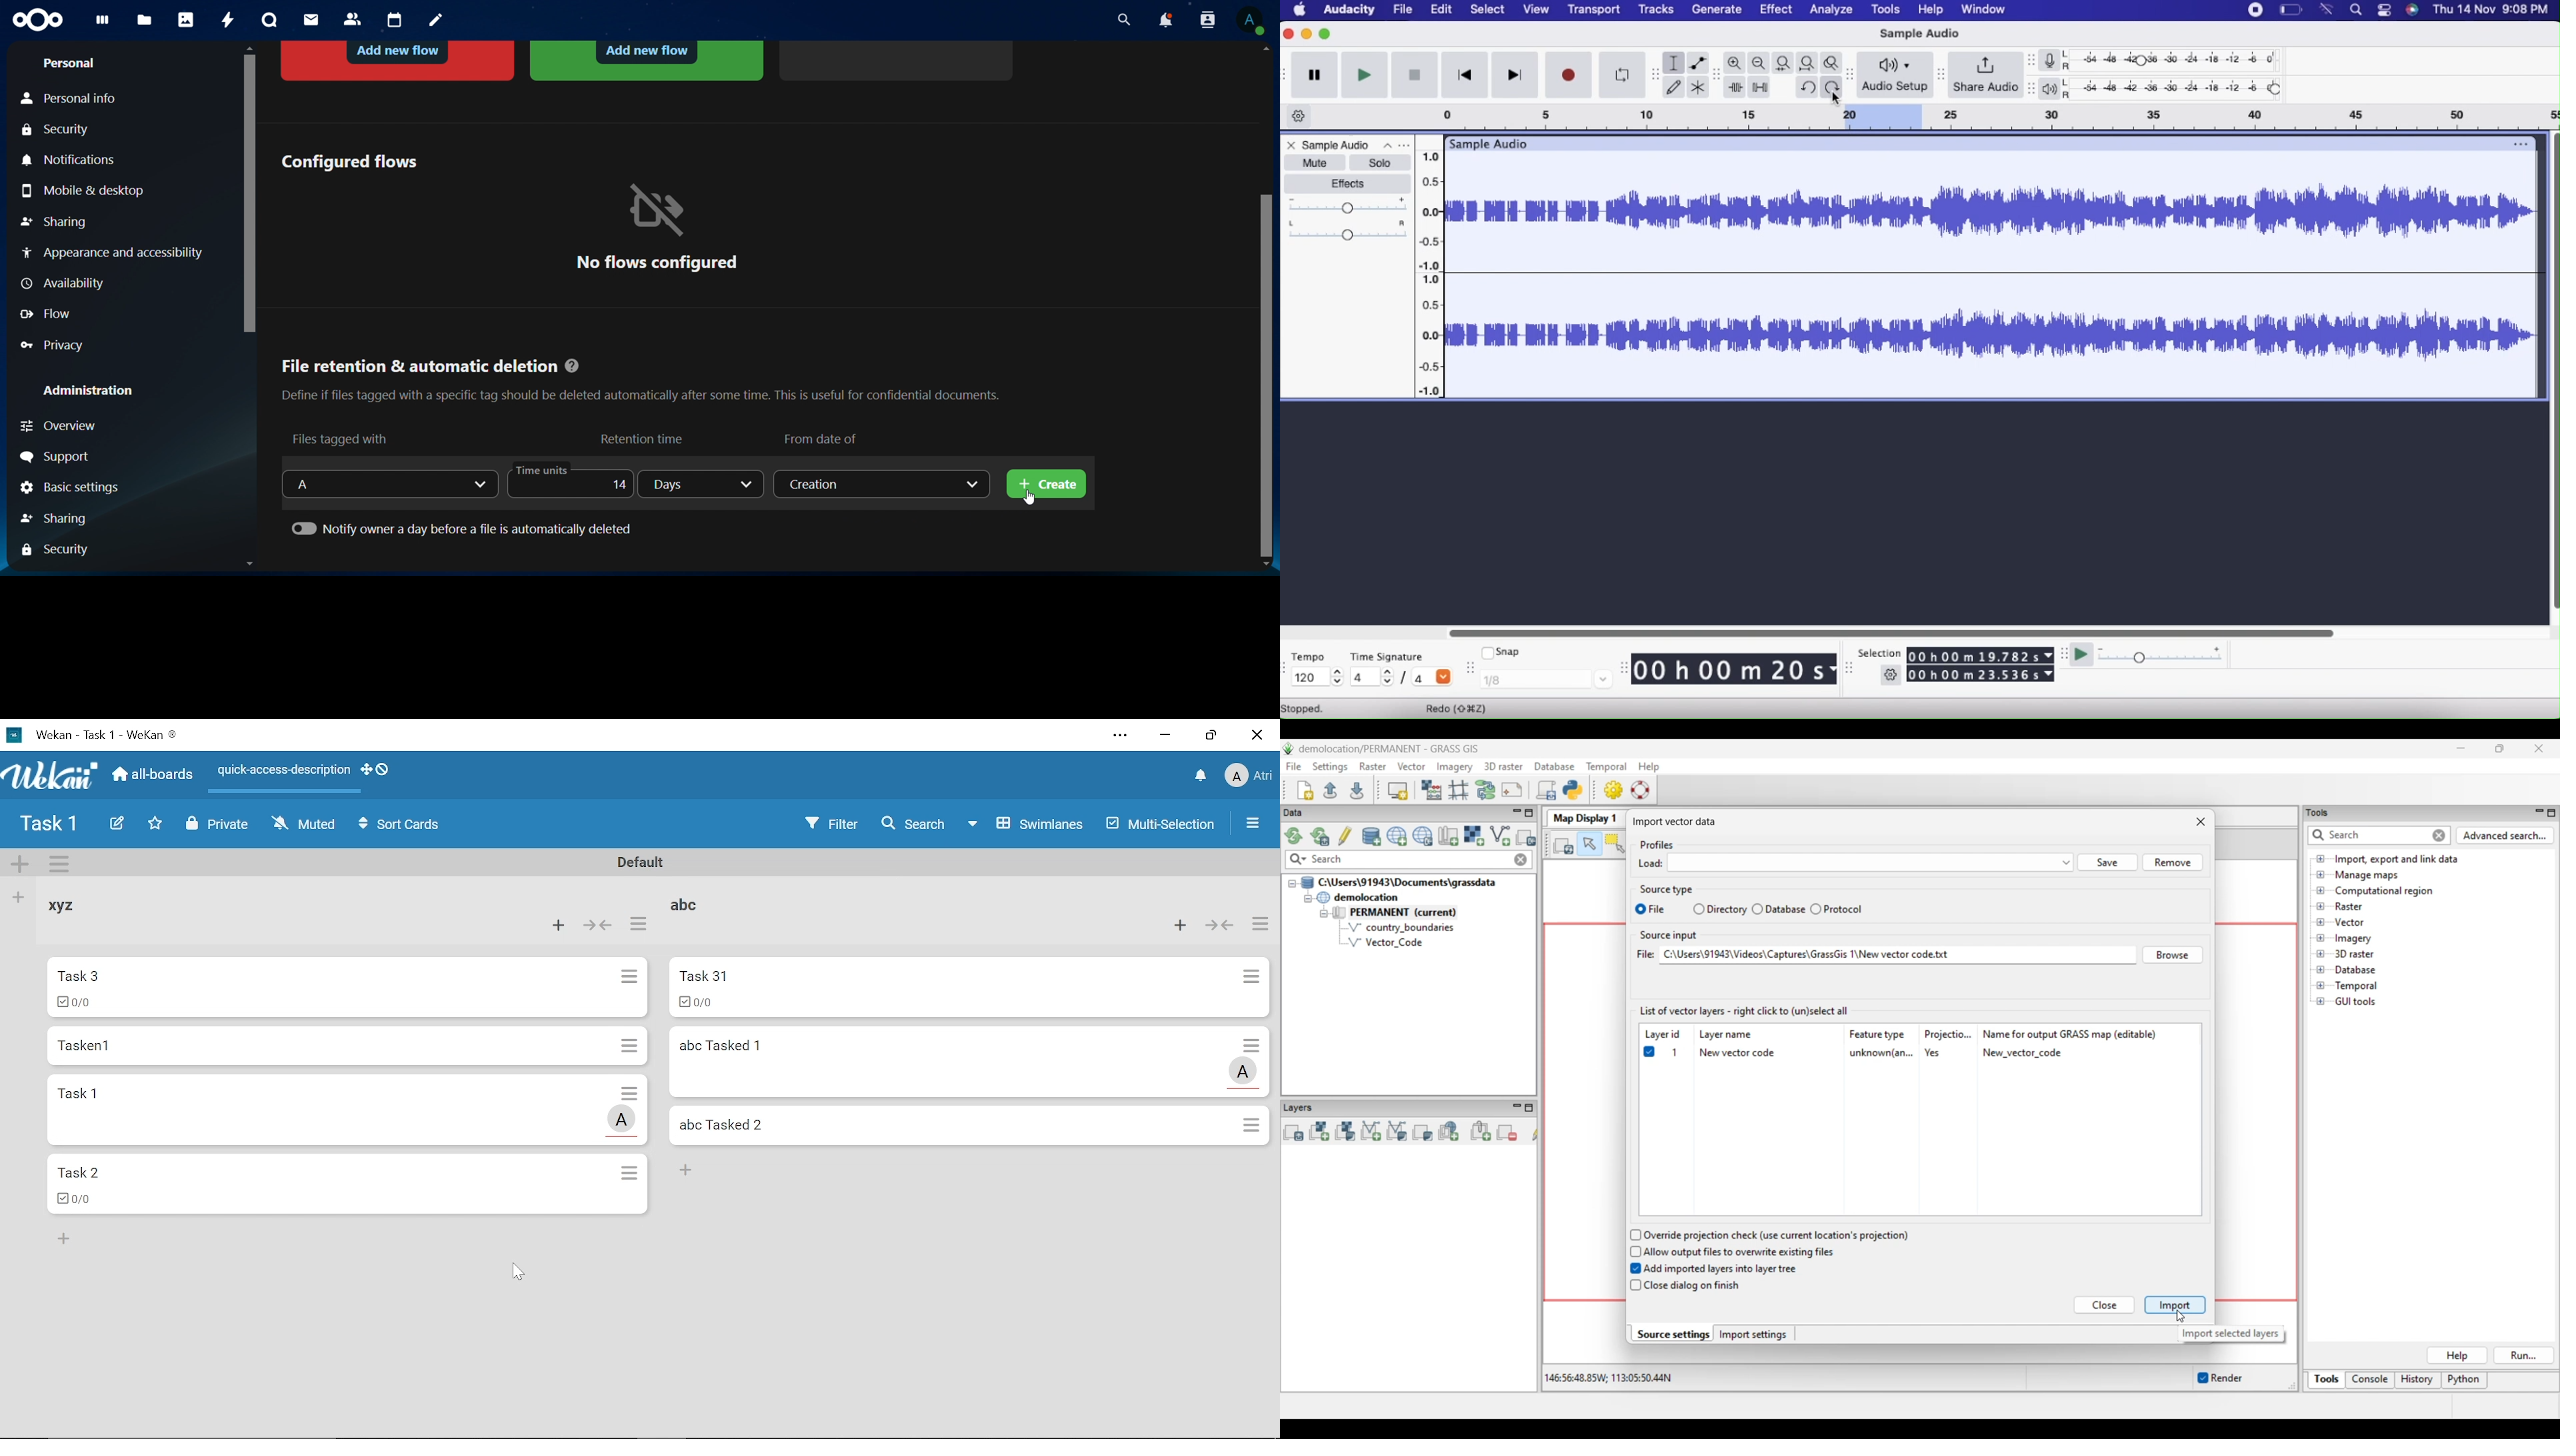  I want to click on Zoom Out, so click(1759, 62).